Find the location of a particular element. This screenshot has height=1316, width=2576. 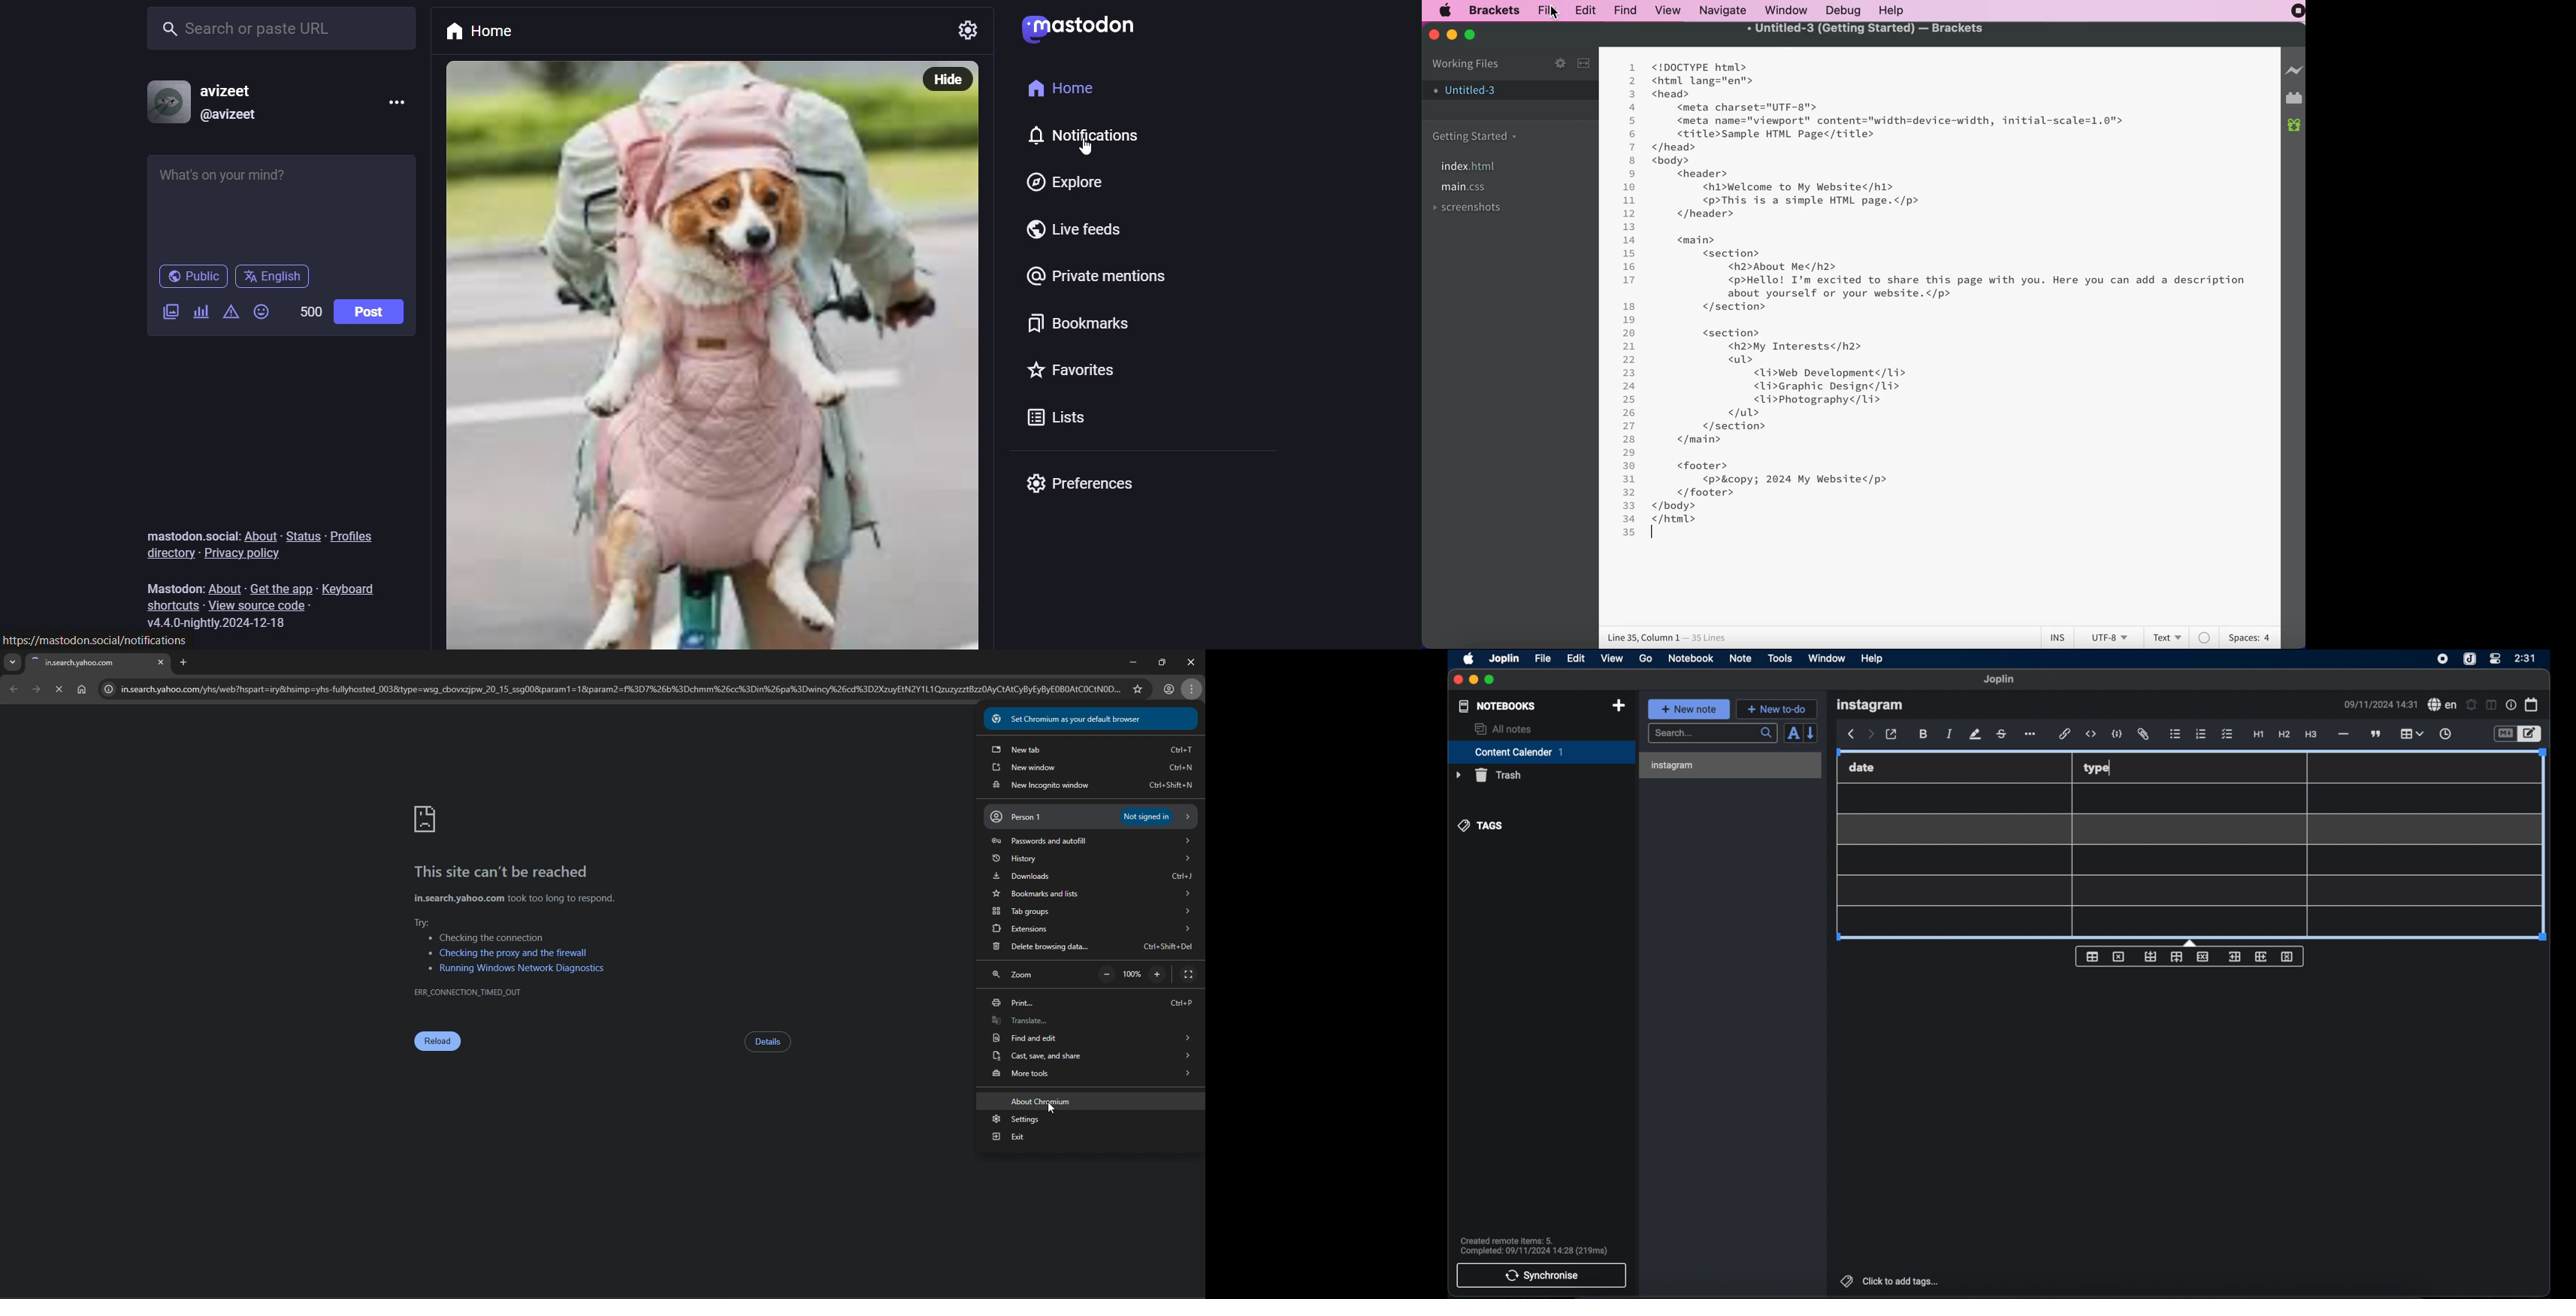

set chromium as default browser is located at coordinates (1088, 717).